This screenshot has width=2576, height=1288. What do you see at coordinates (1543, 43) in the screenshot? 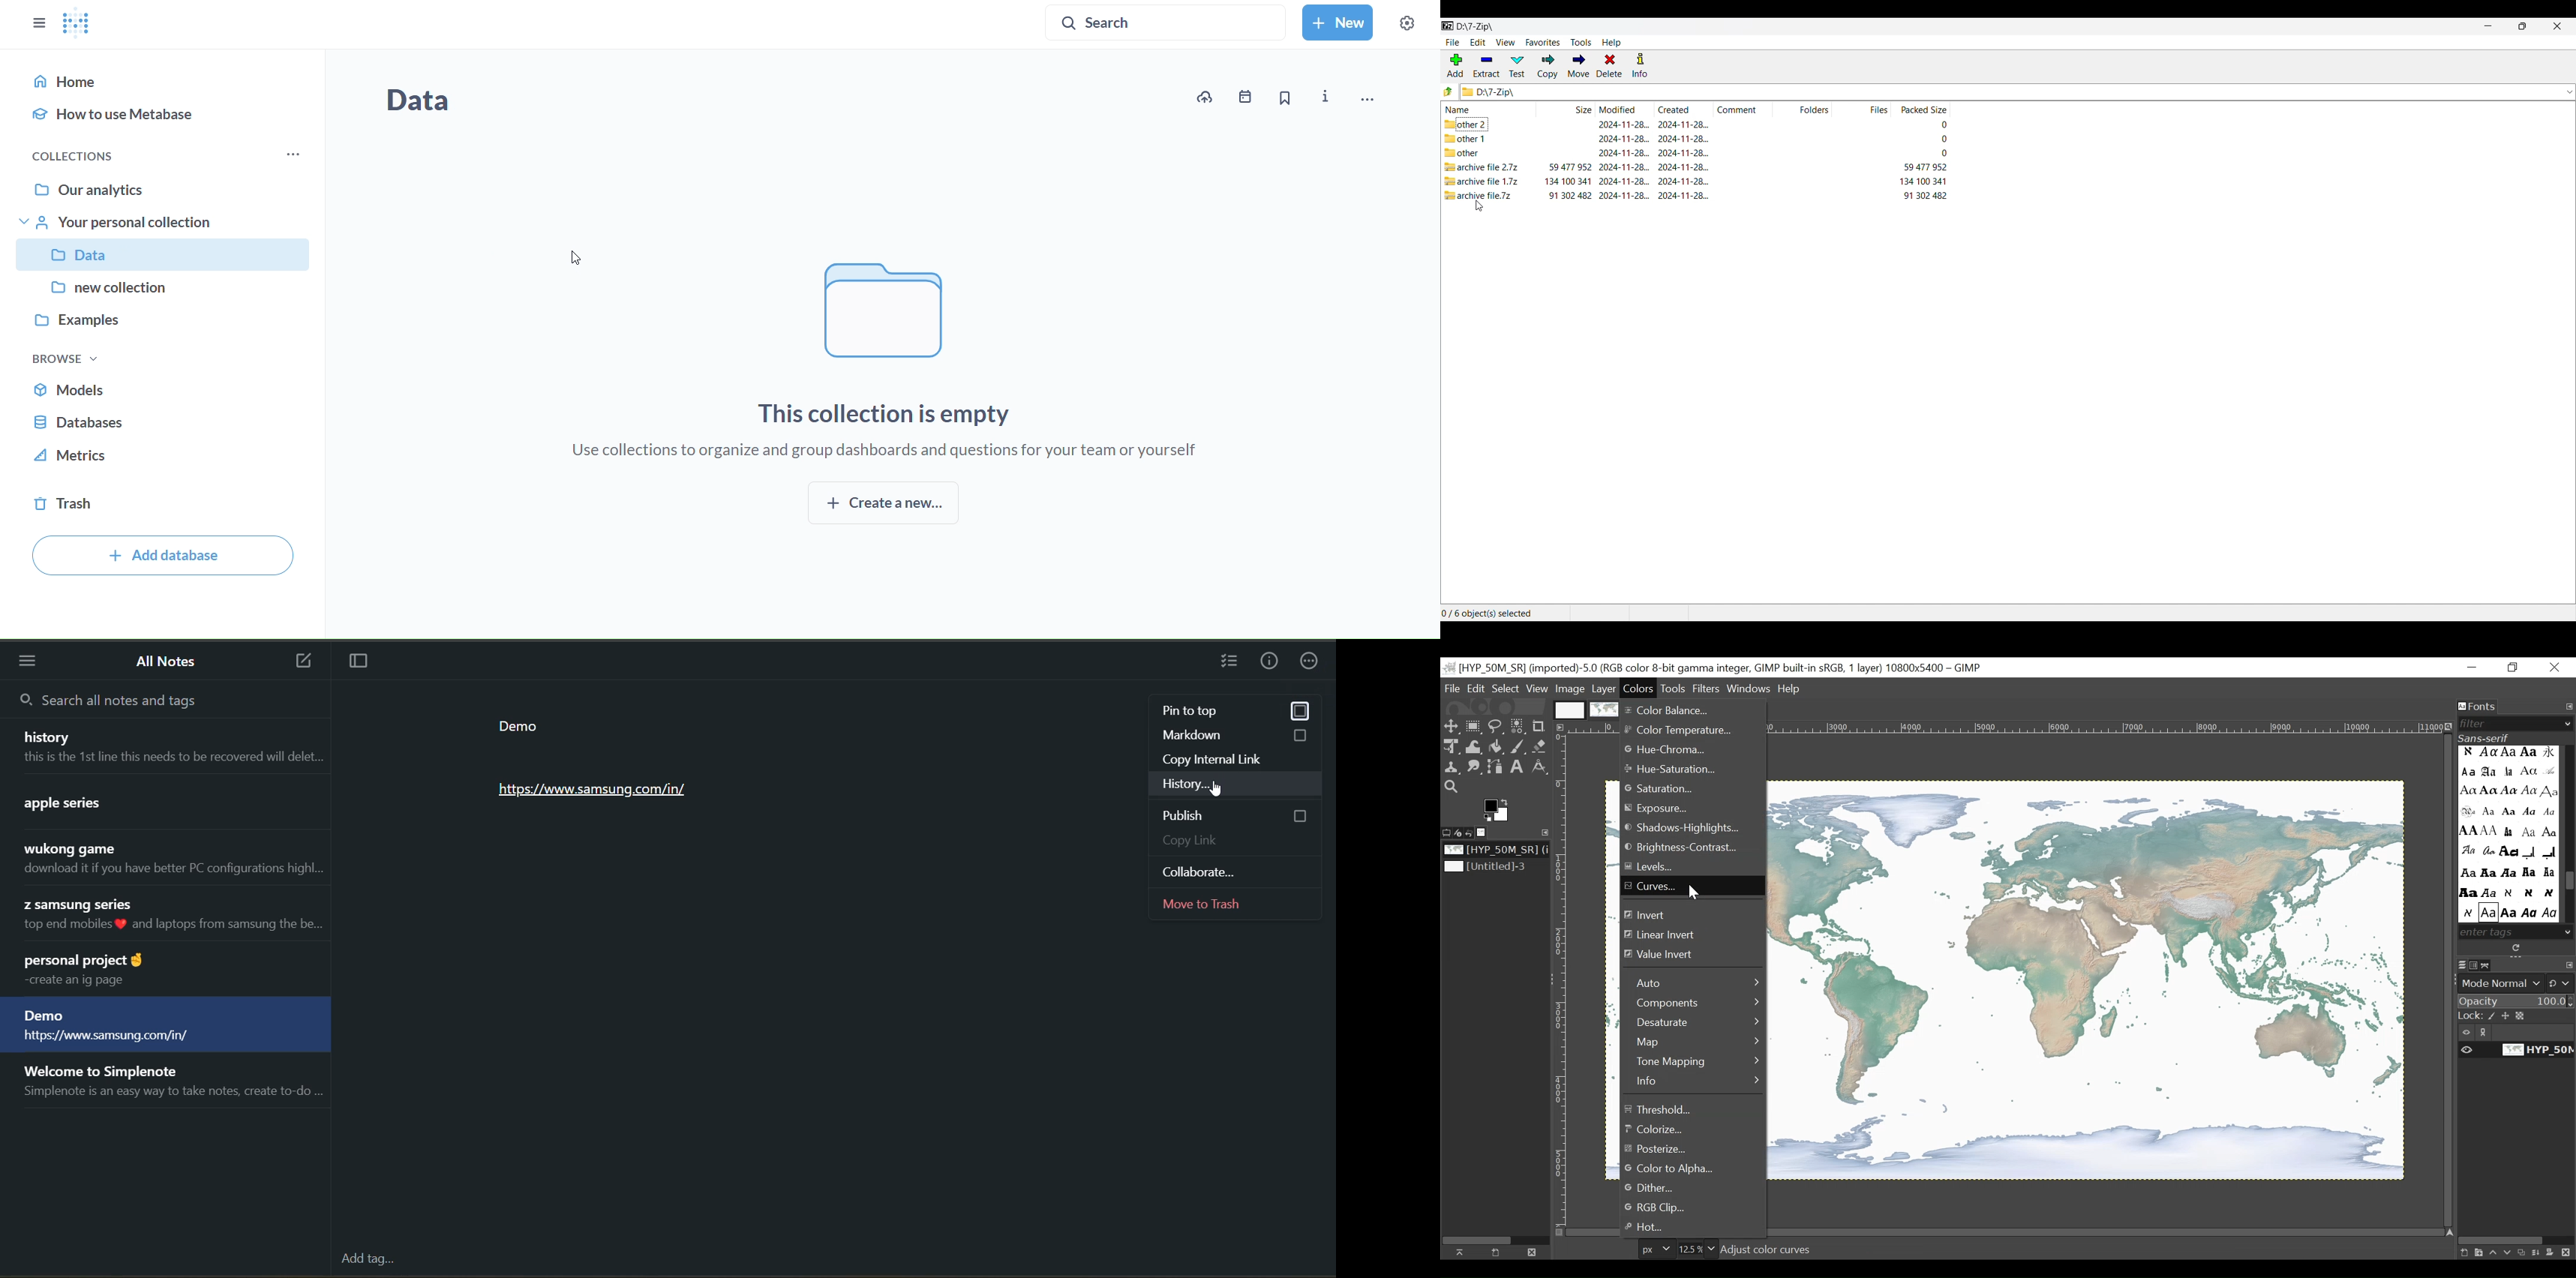
I see `Favorites menu` at bounding box center [1543, 43].